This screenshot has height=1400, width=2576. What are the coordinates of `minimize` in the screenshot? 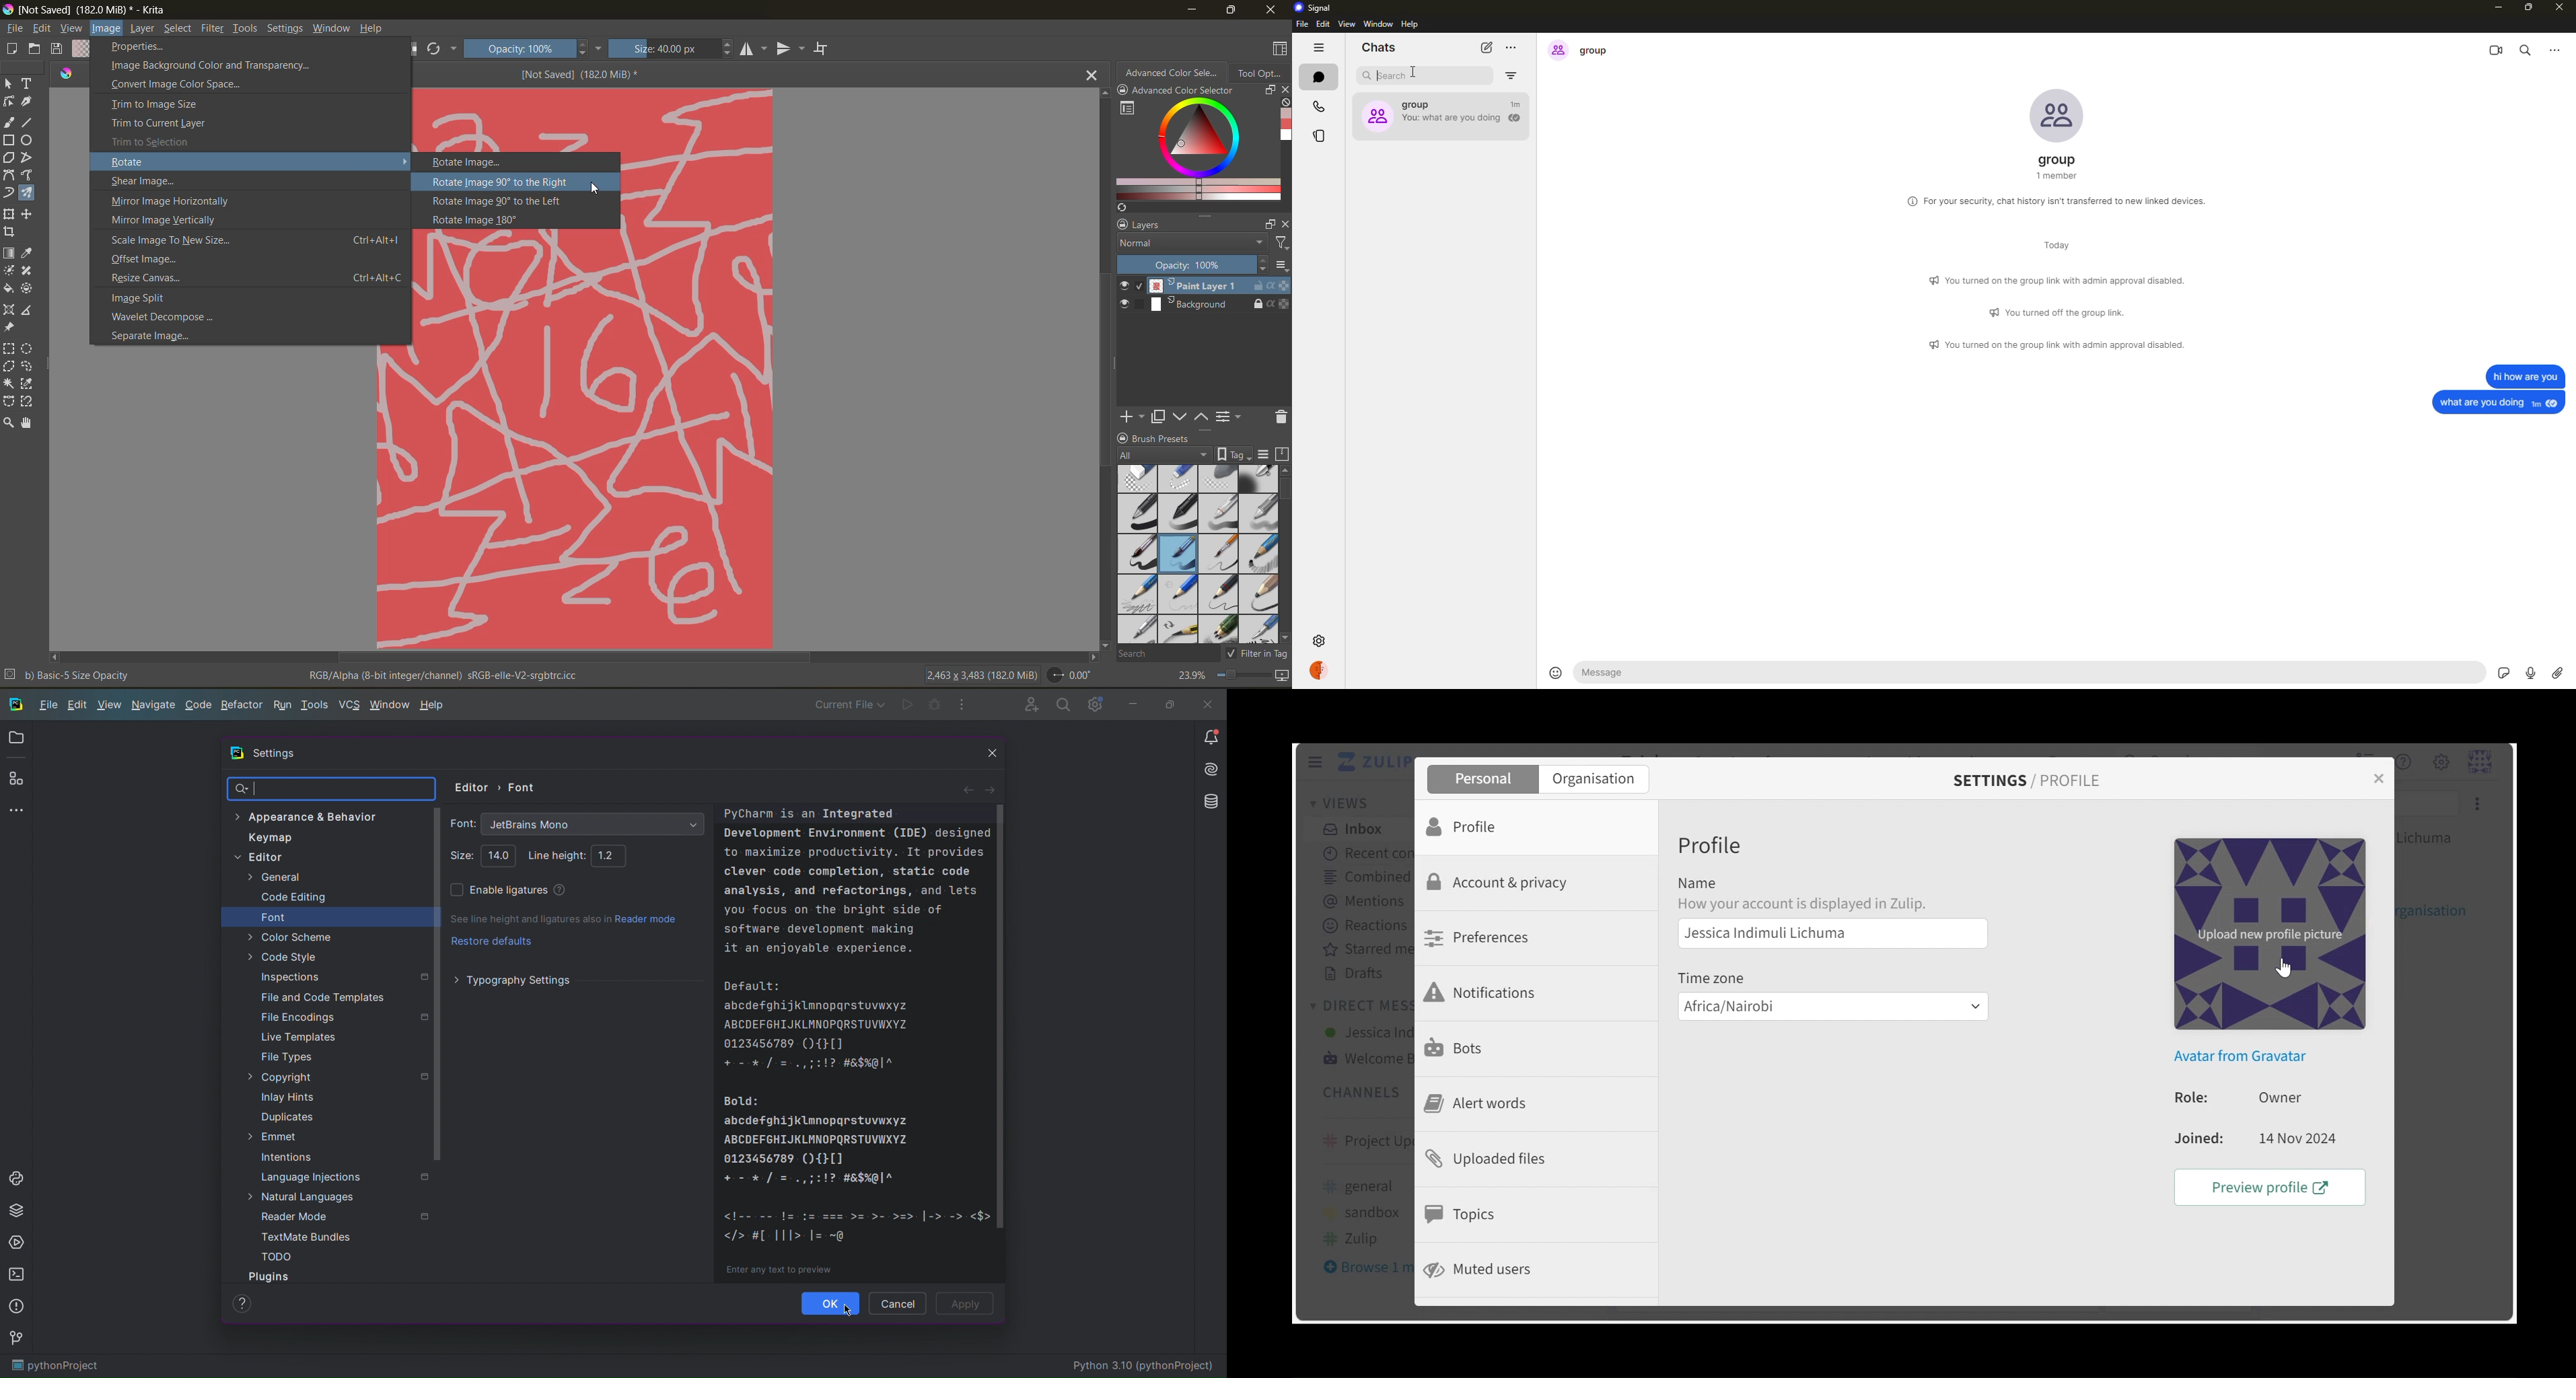 It's located at (1192, 9).